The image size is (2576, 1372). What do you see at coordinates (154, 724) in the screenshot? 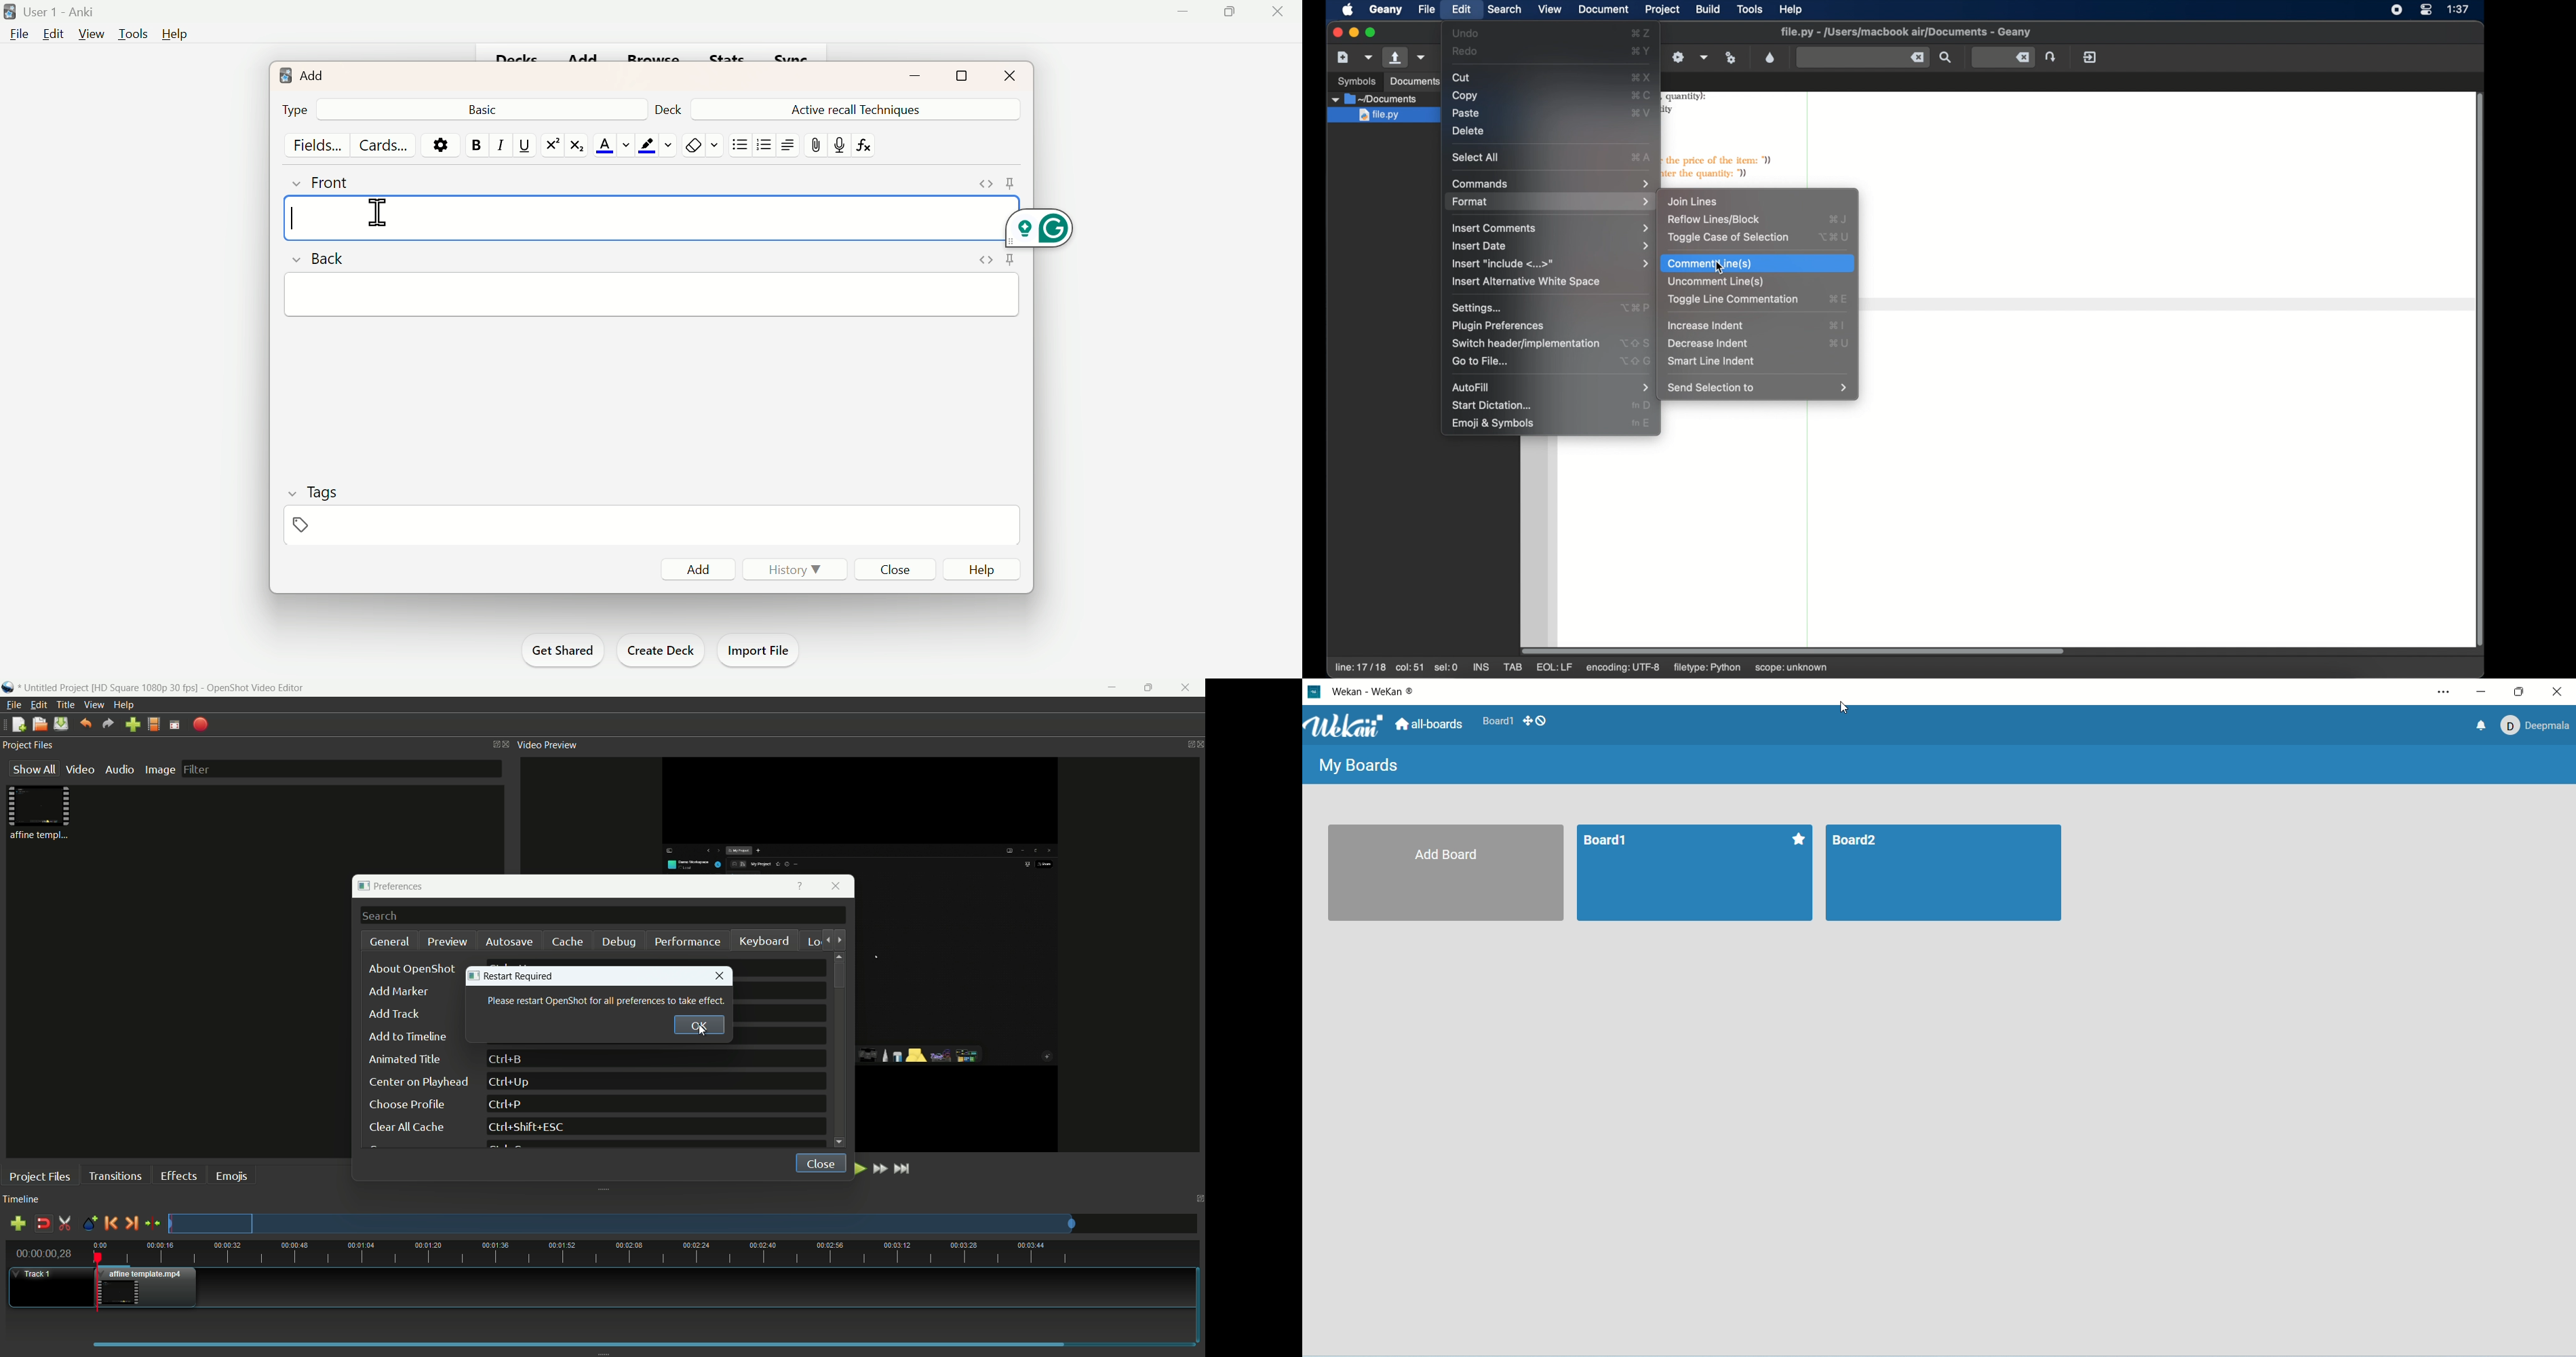
I see `profile` at bounding box center [154, 724].